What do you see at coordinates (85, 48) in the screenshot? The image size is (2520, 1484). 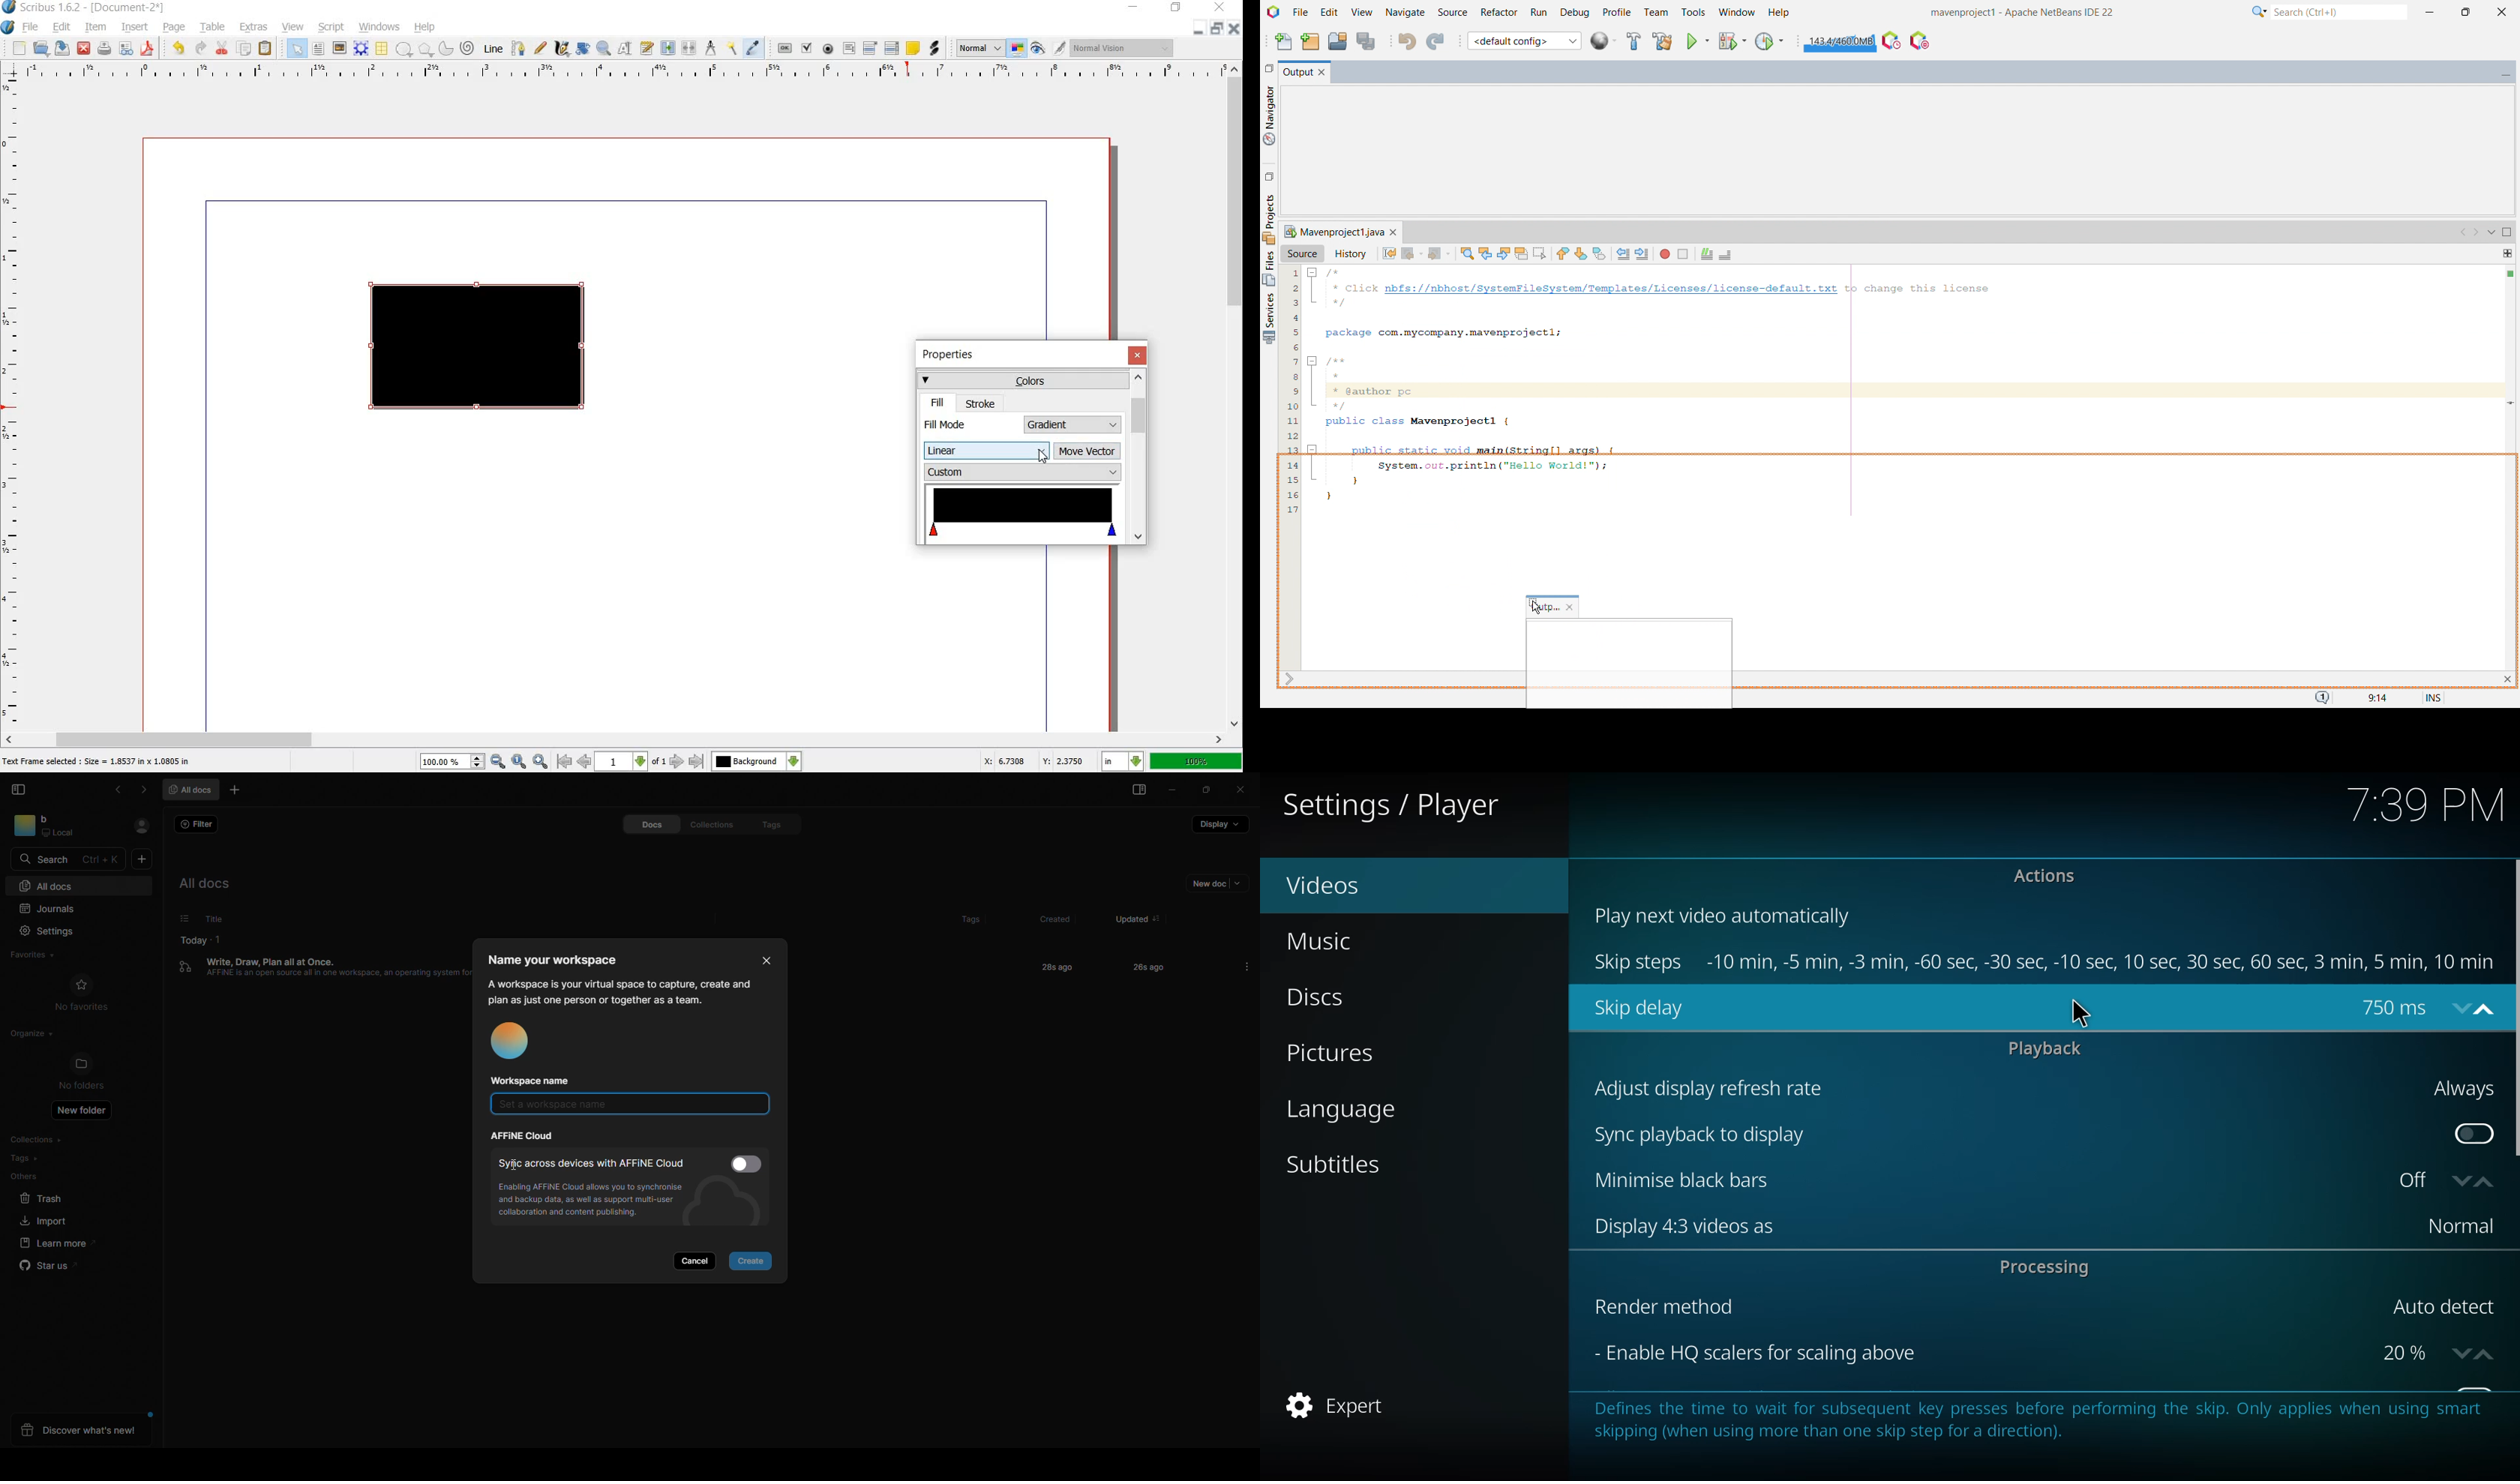 I see `close` at bounding box center [85, 48].